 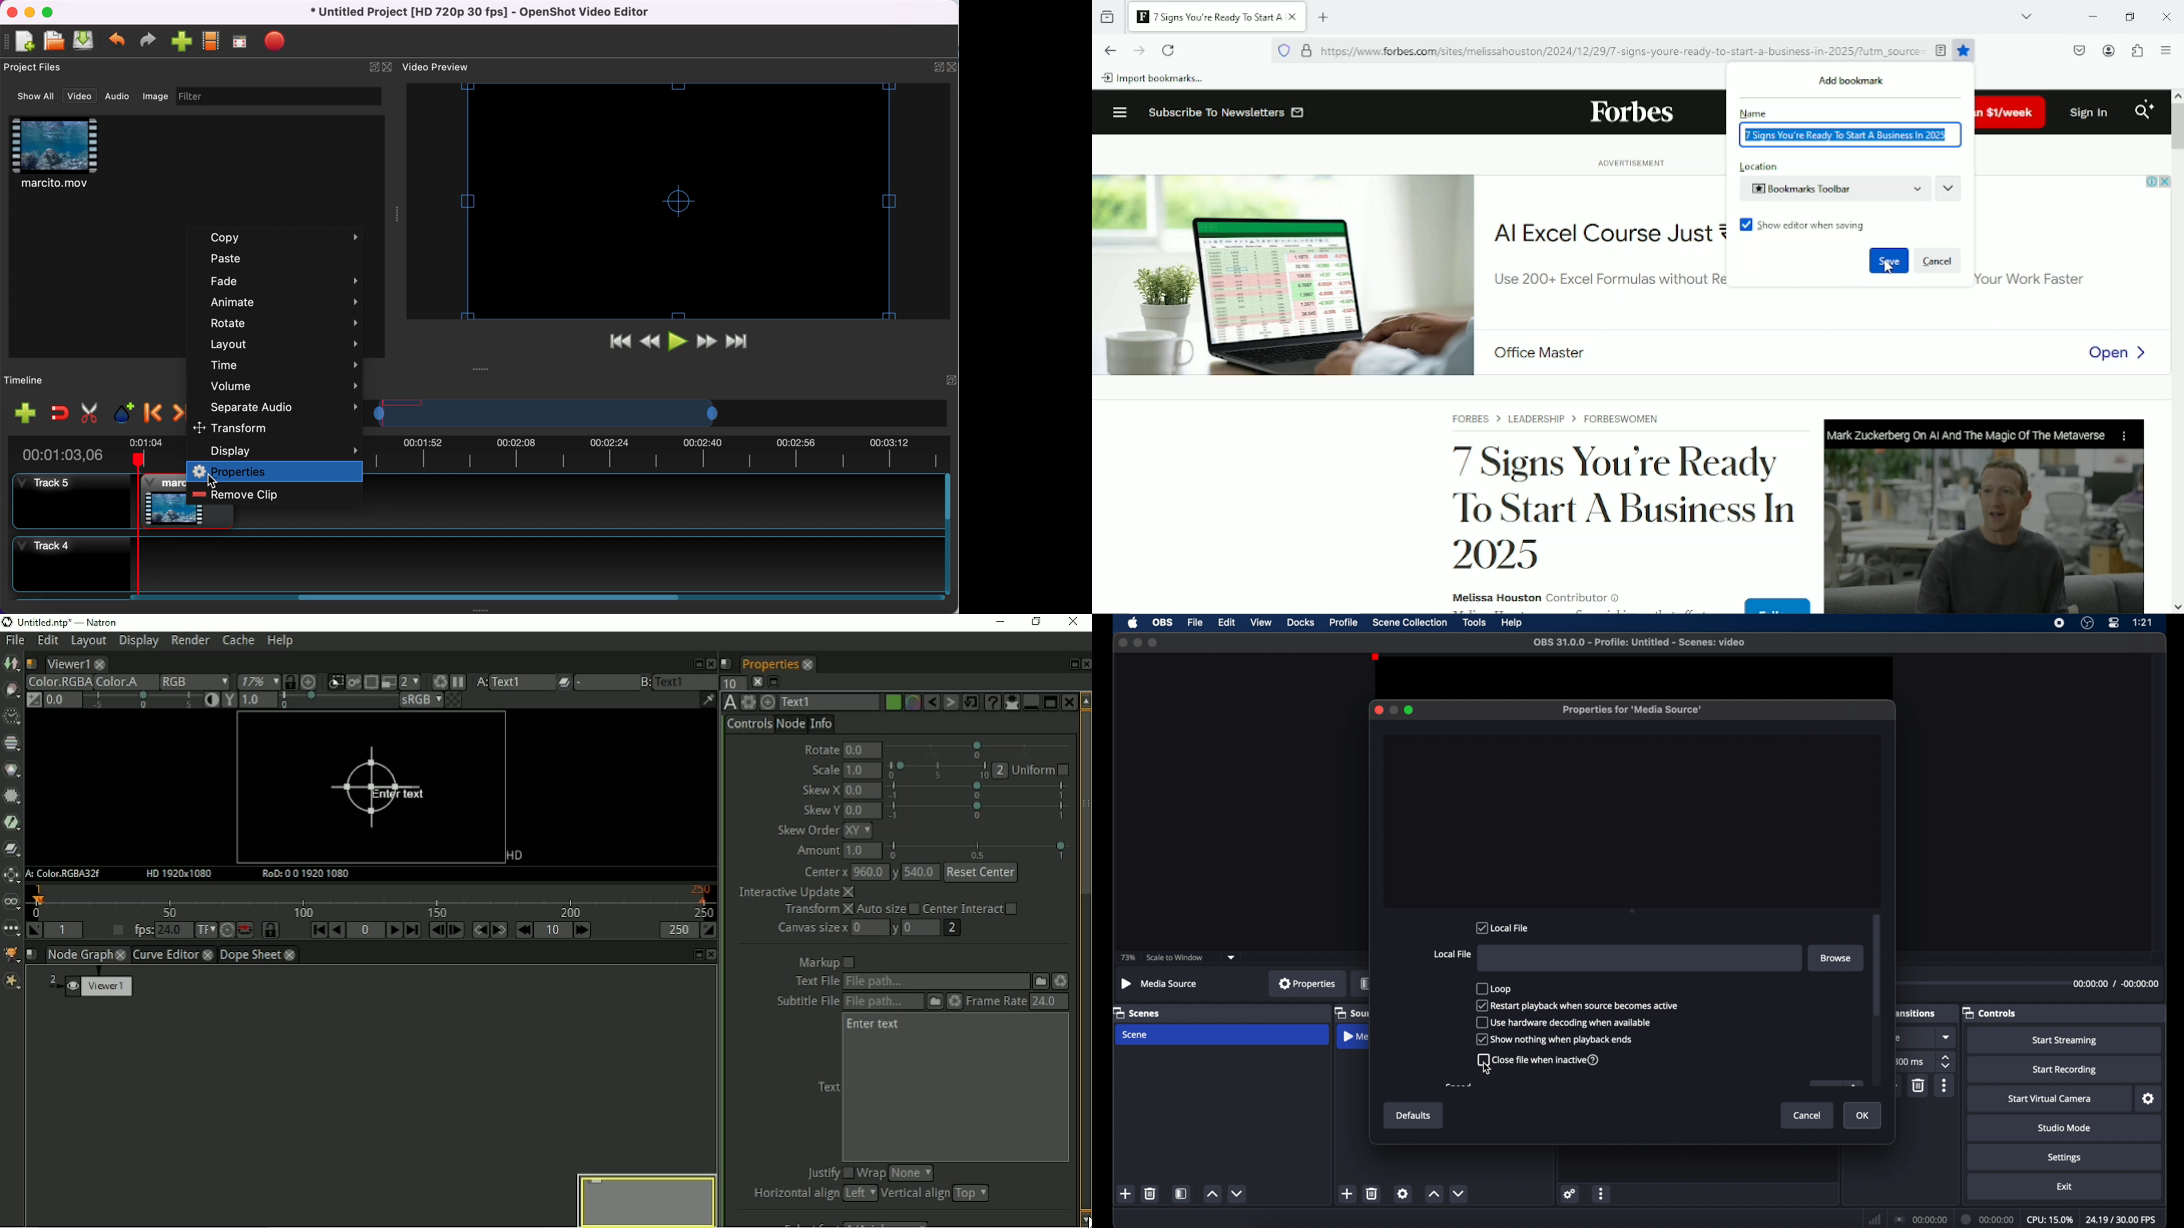 I want to click on Track 5, so click(x=654, y=502).